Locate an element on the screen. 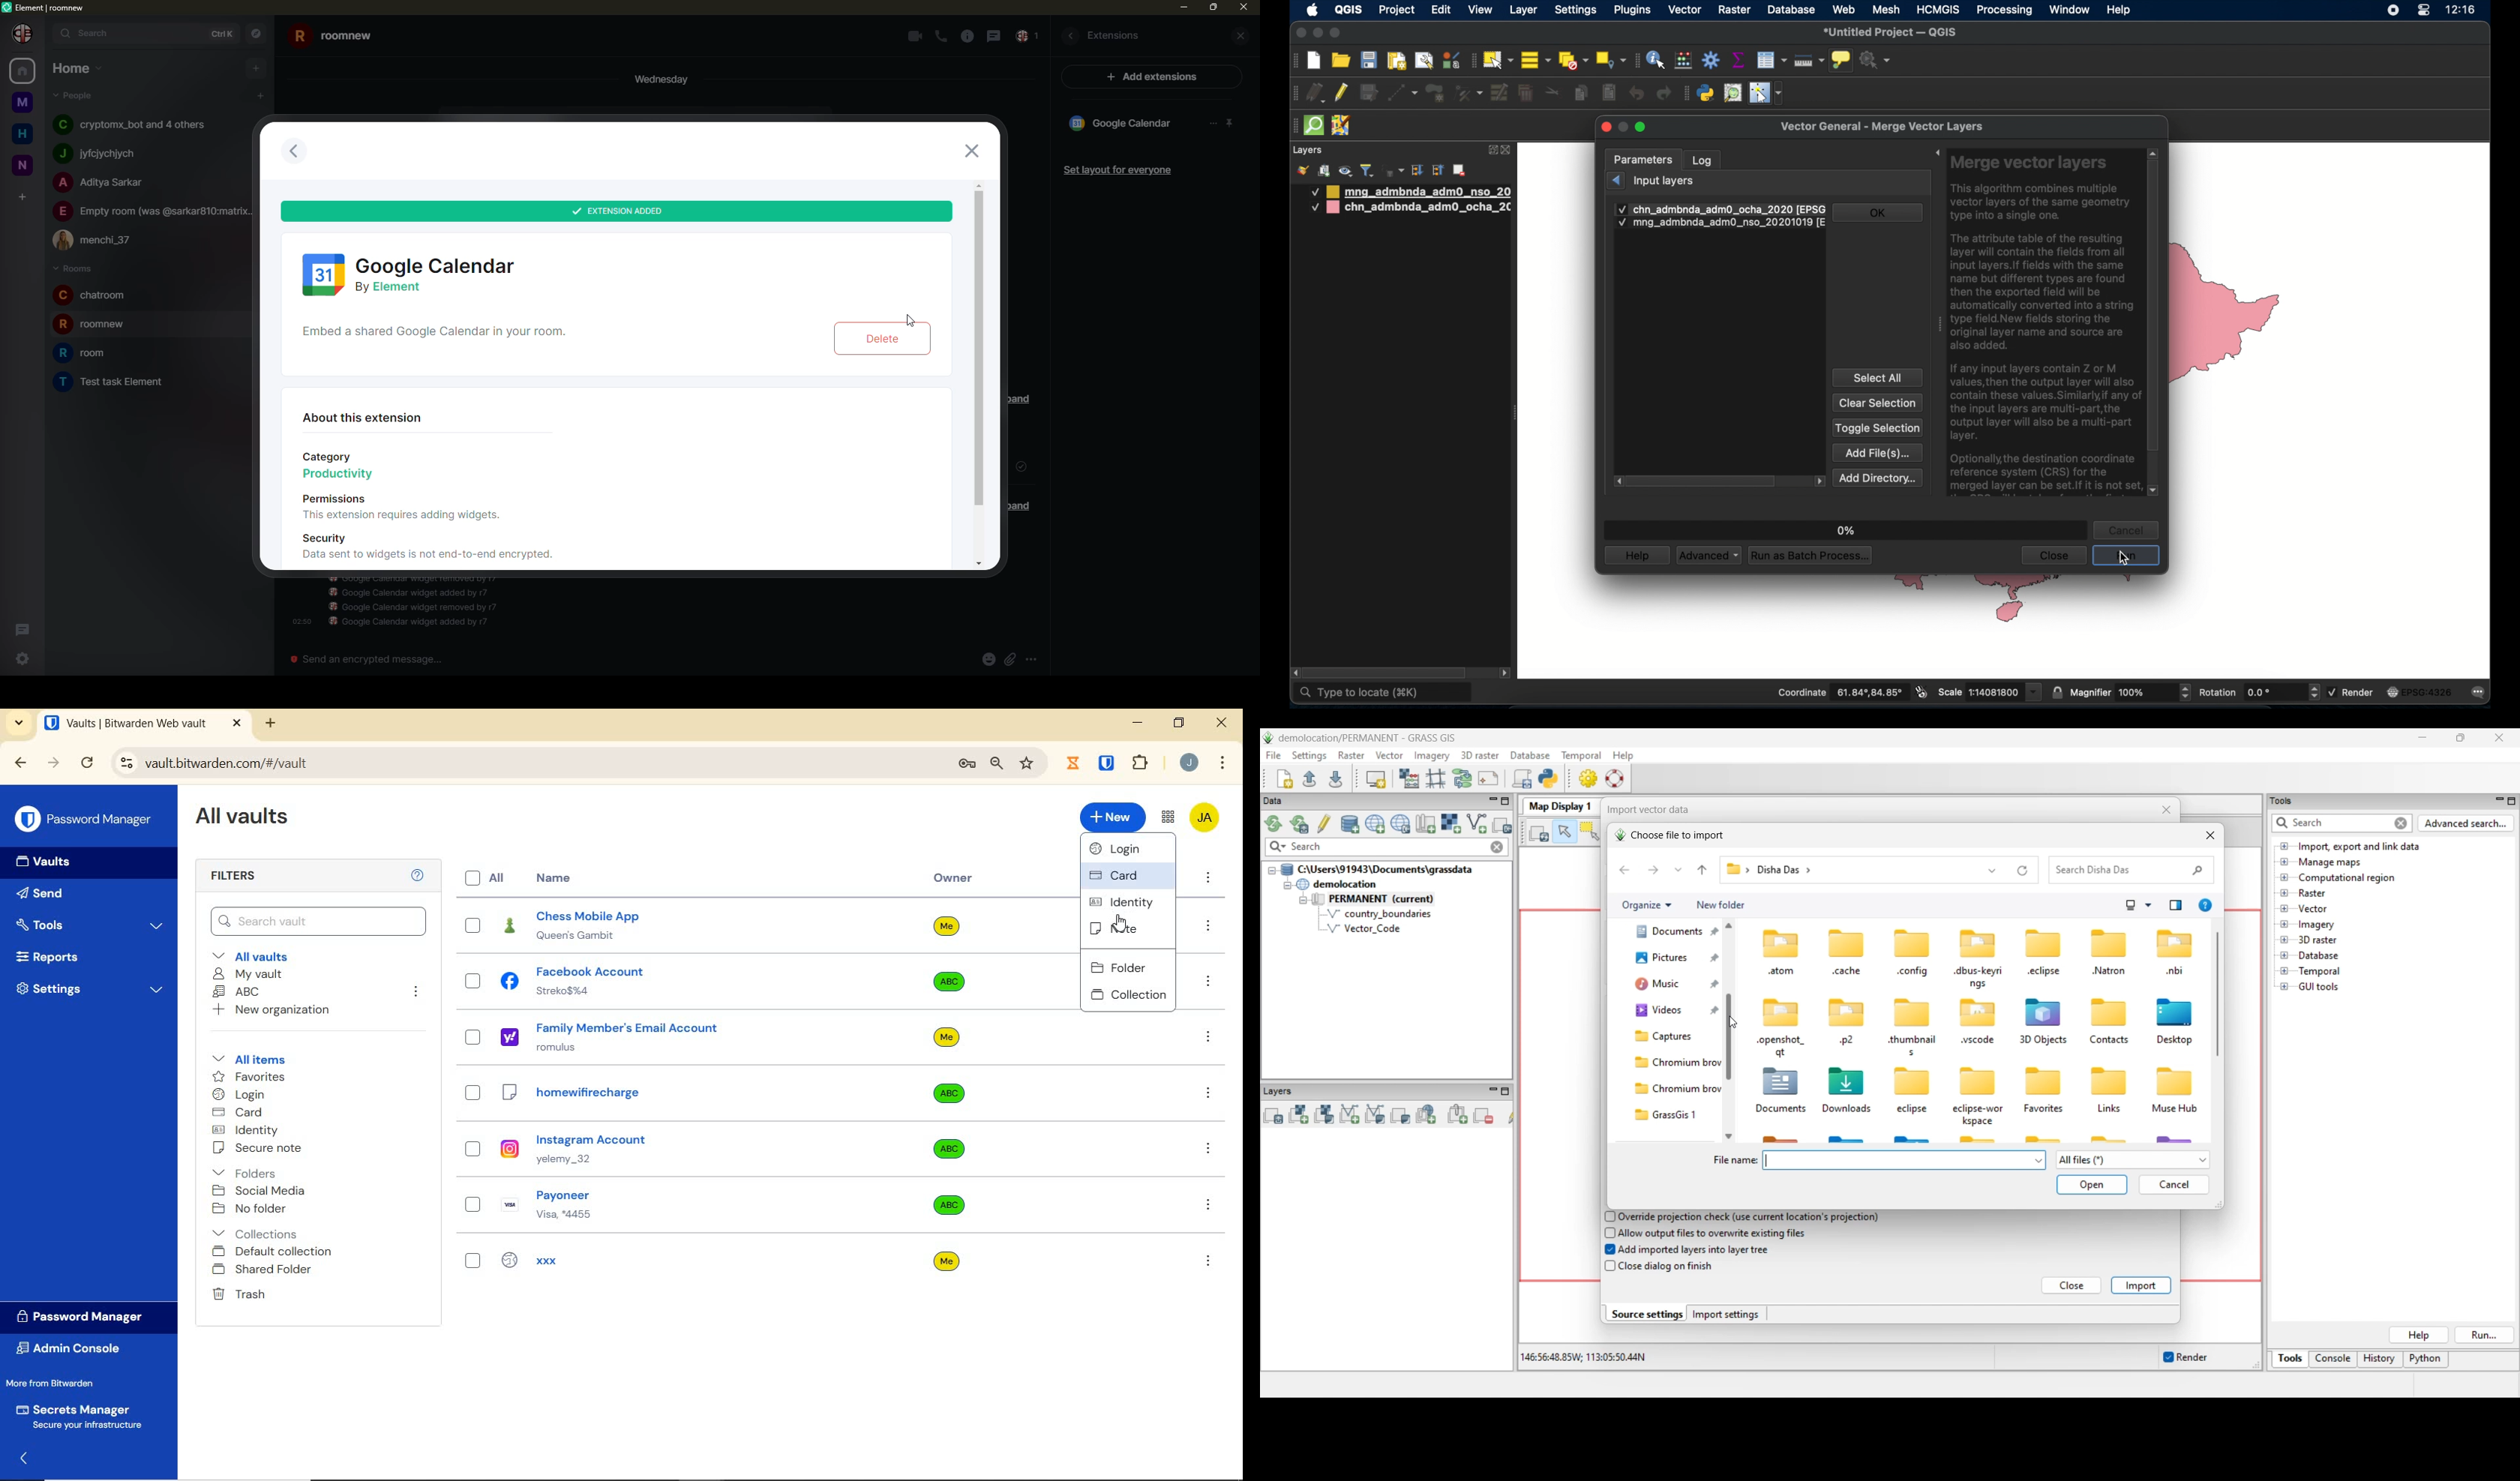 This screenshot has height=1484, width=2520. search tabs is located at coordinates (19, 723).